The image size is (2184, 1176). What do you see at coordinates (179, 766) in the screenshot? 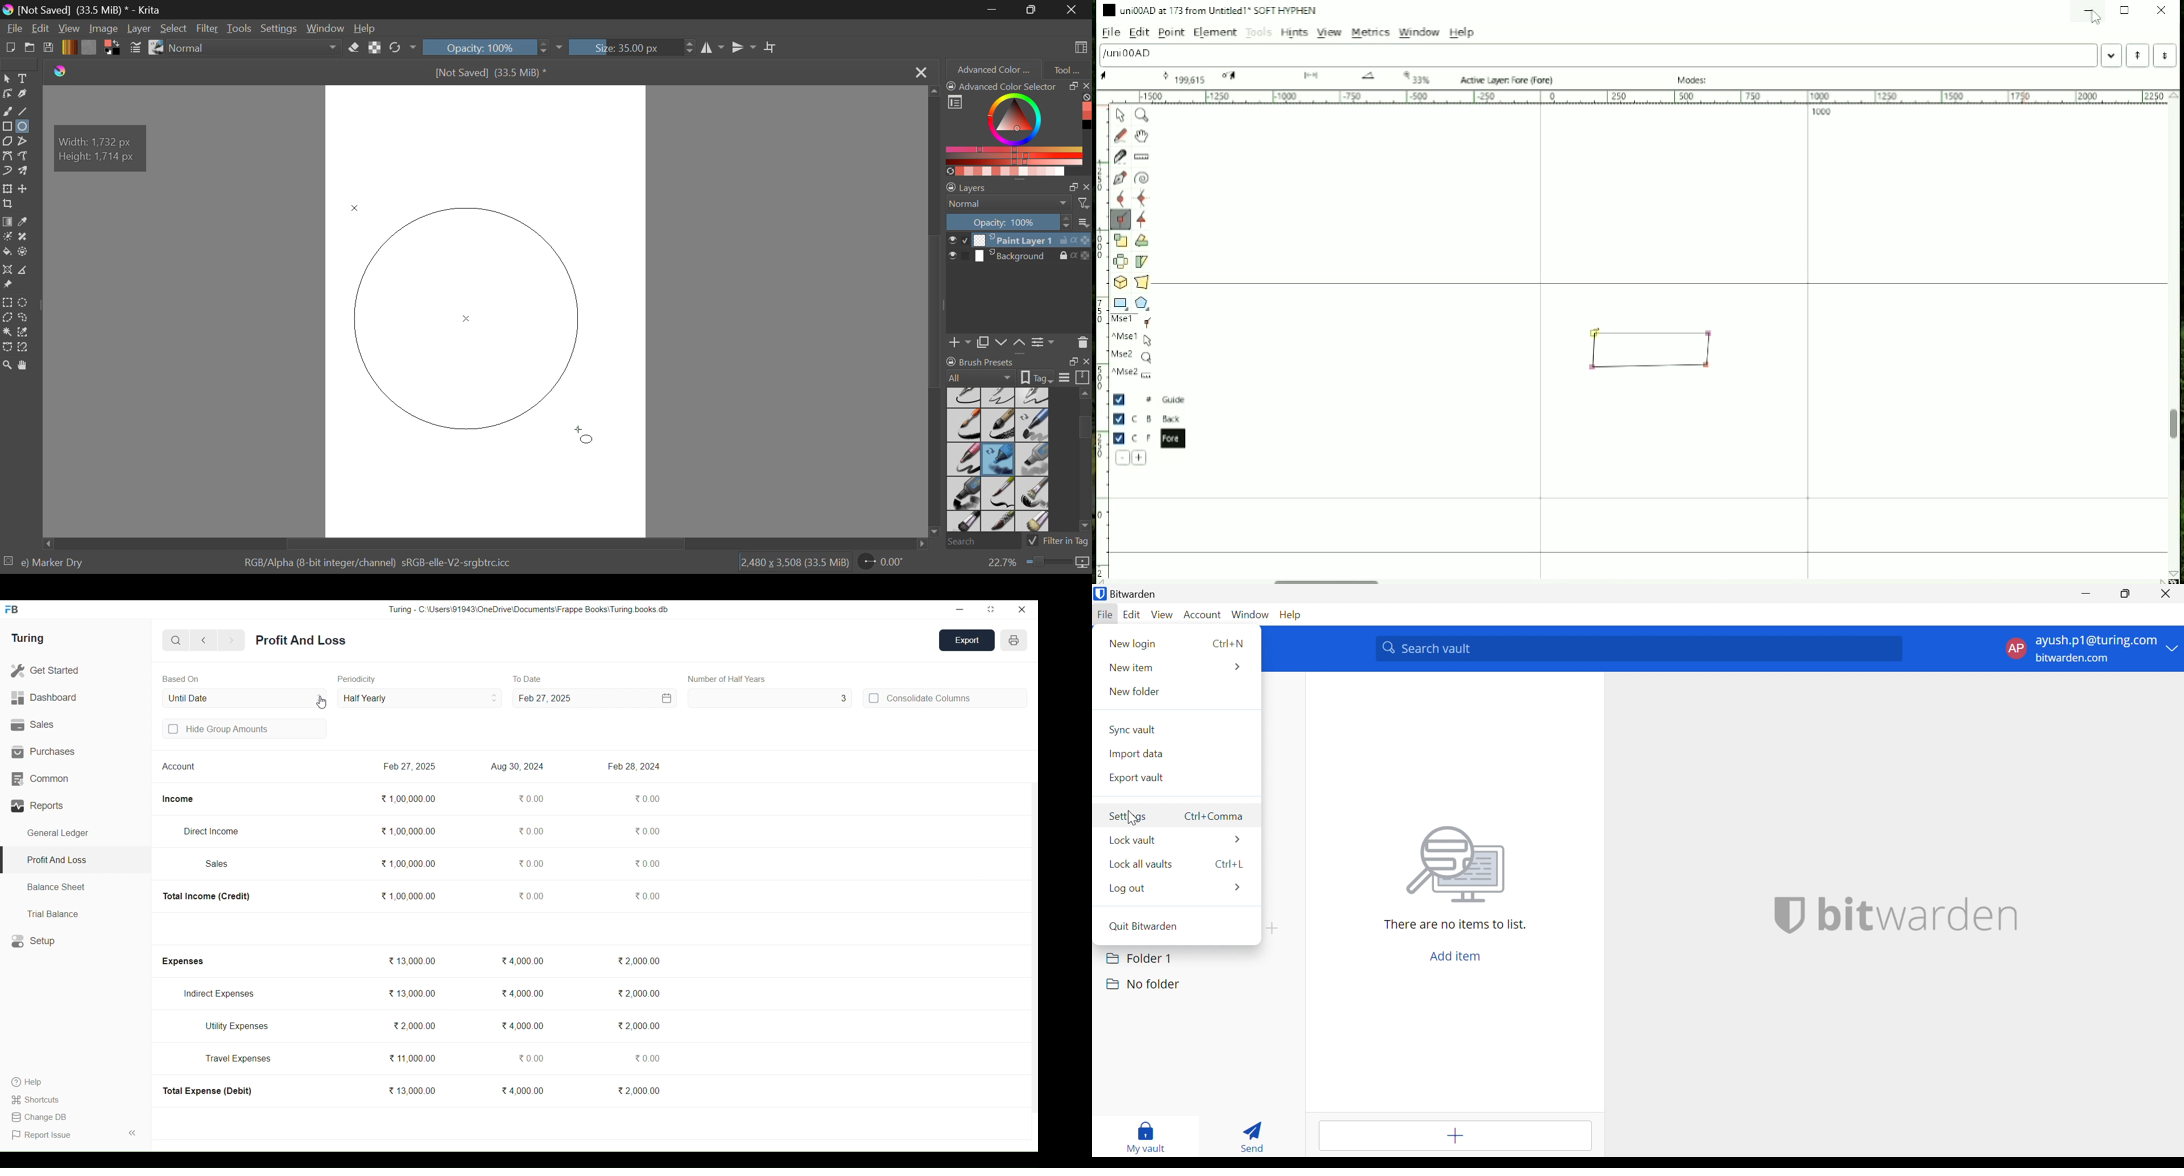
I see `Account` at bounding box center [179, 766].